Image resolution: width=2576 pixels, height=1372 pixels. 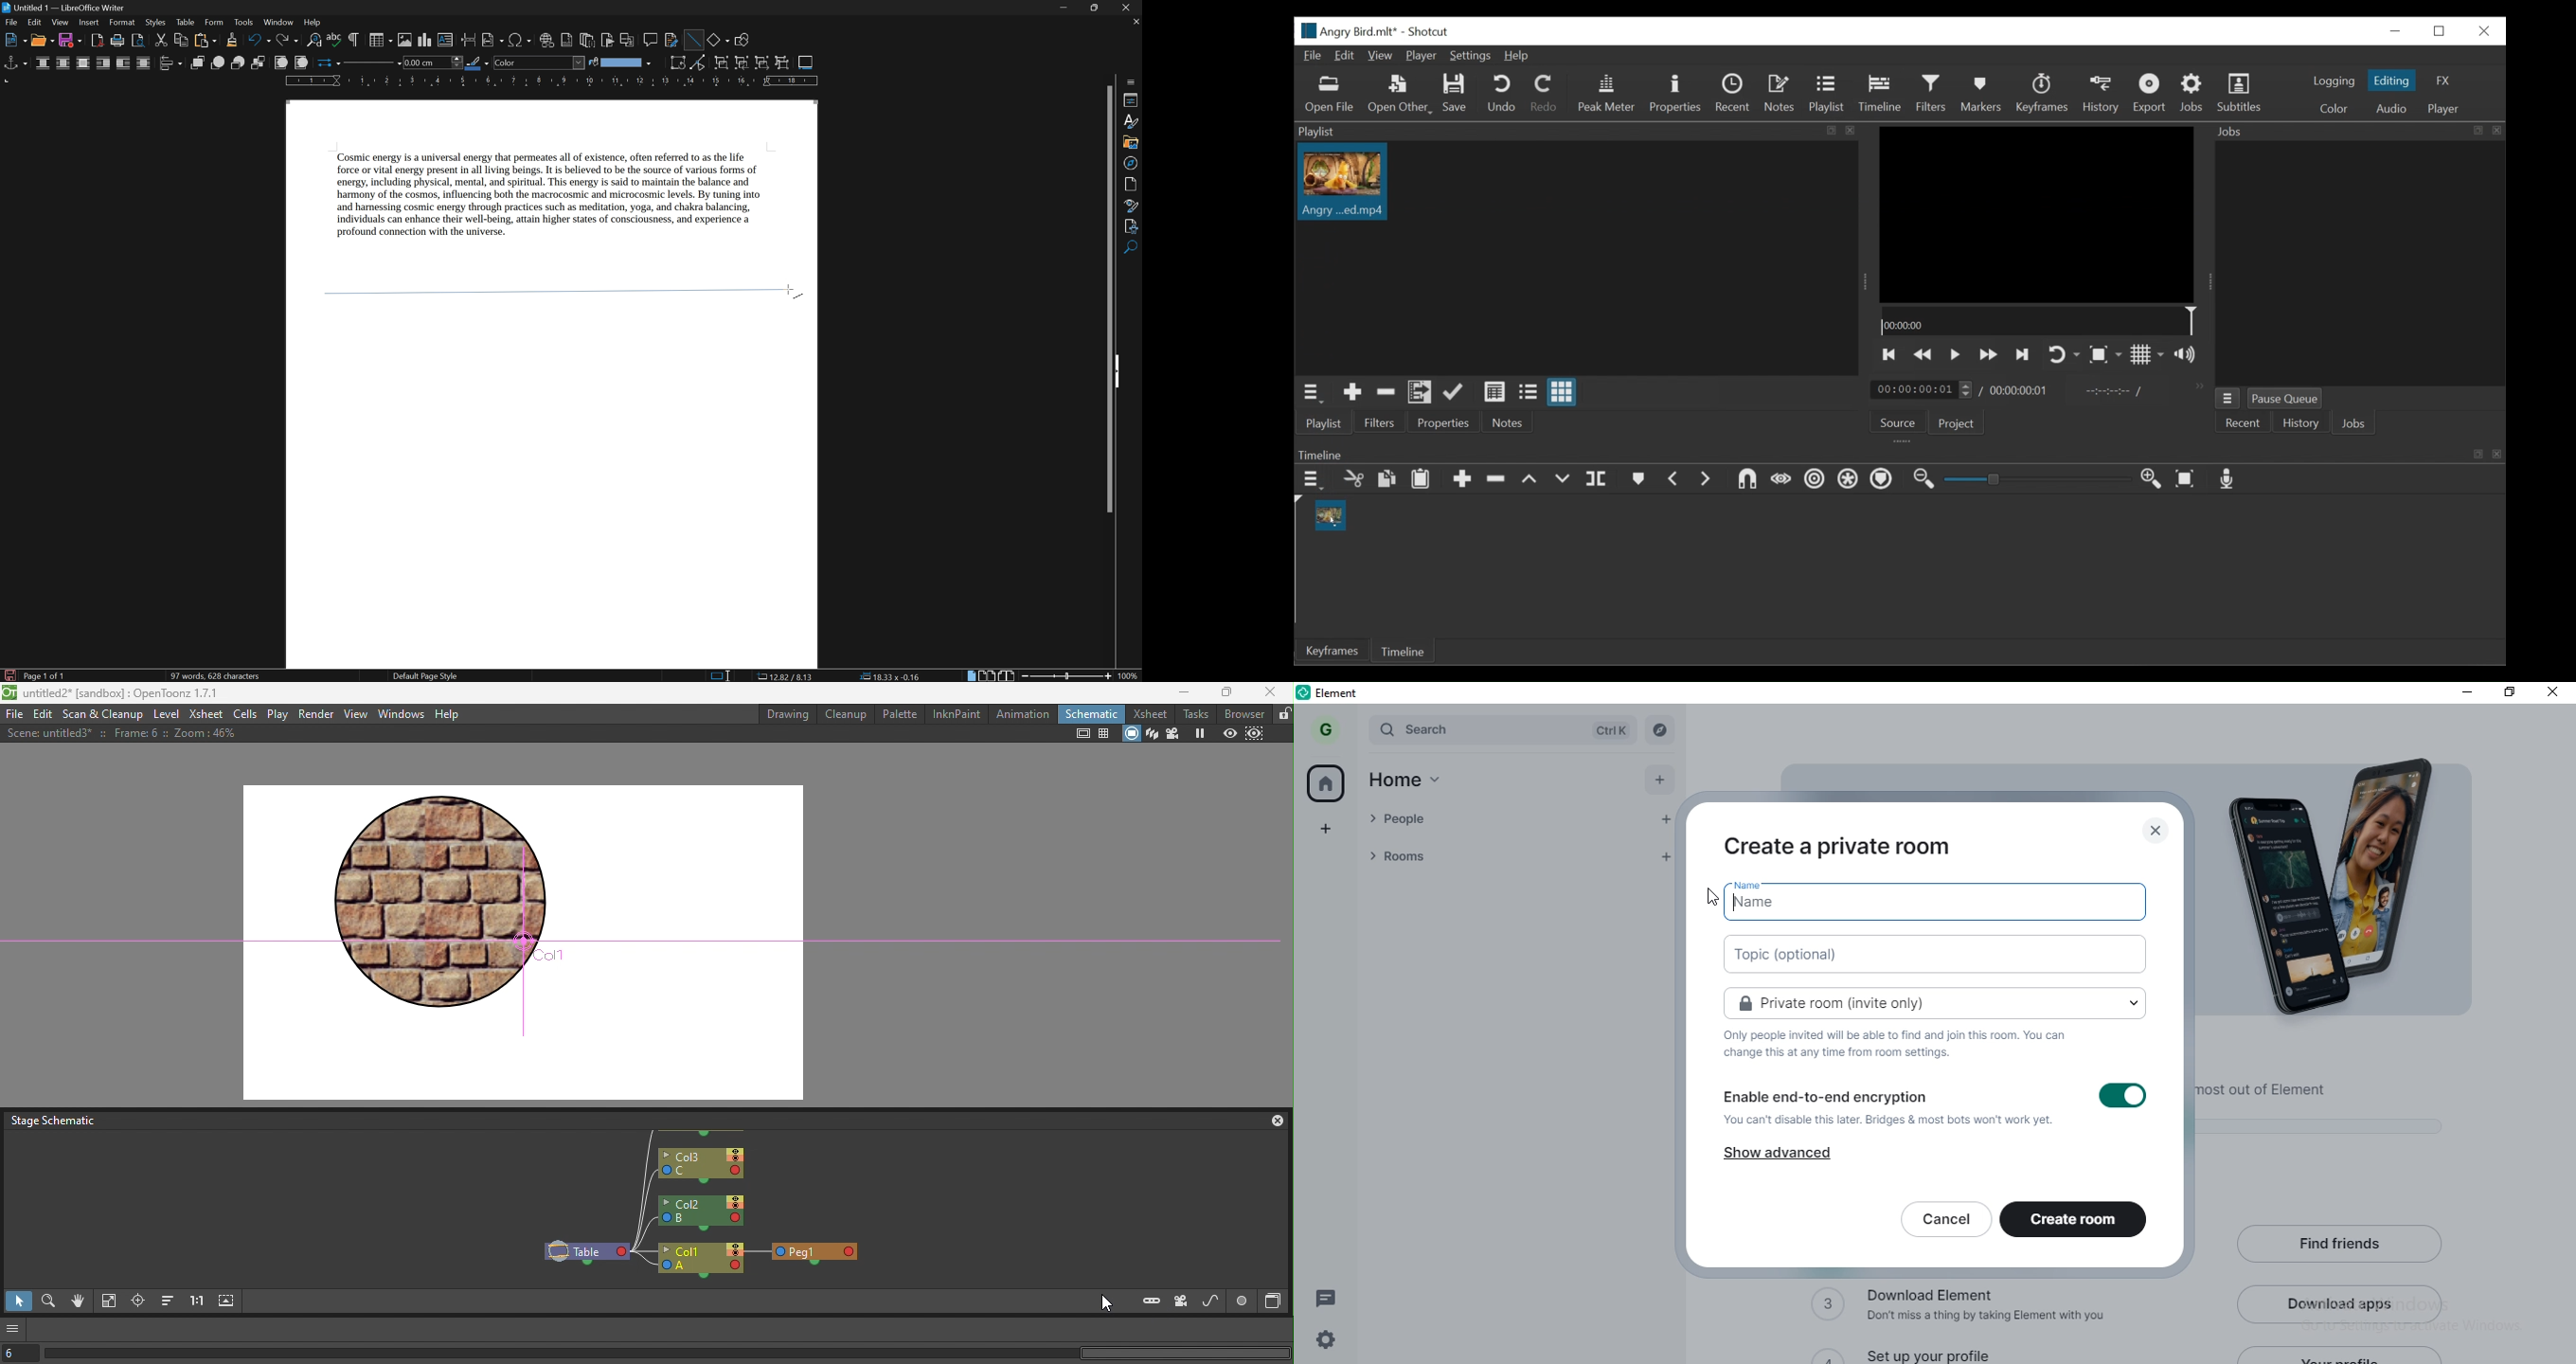 I want to click on Export, so click(x=2149, y=95).